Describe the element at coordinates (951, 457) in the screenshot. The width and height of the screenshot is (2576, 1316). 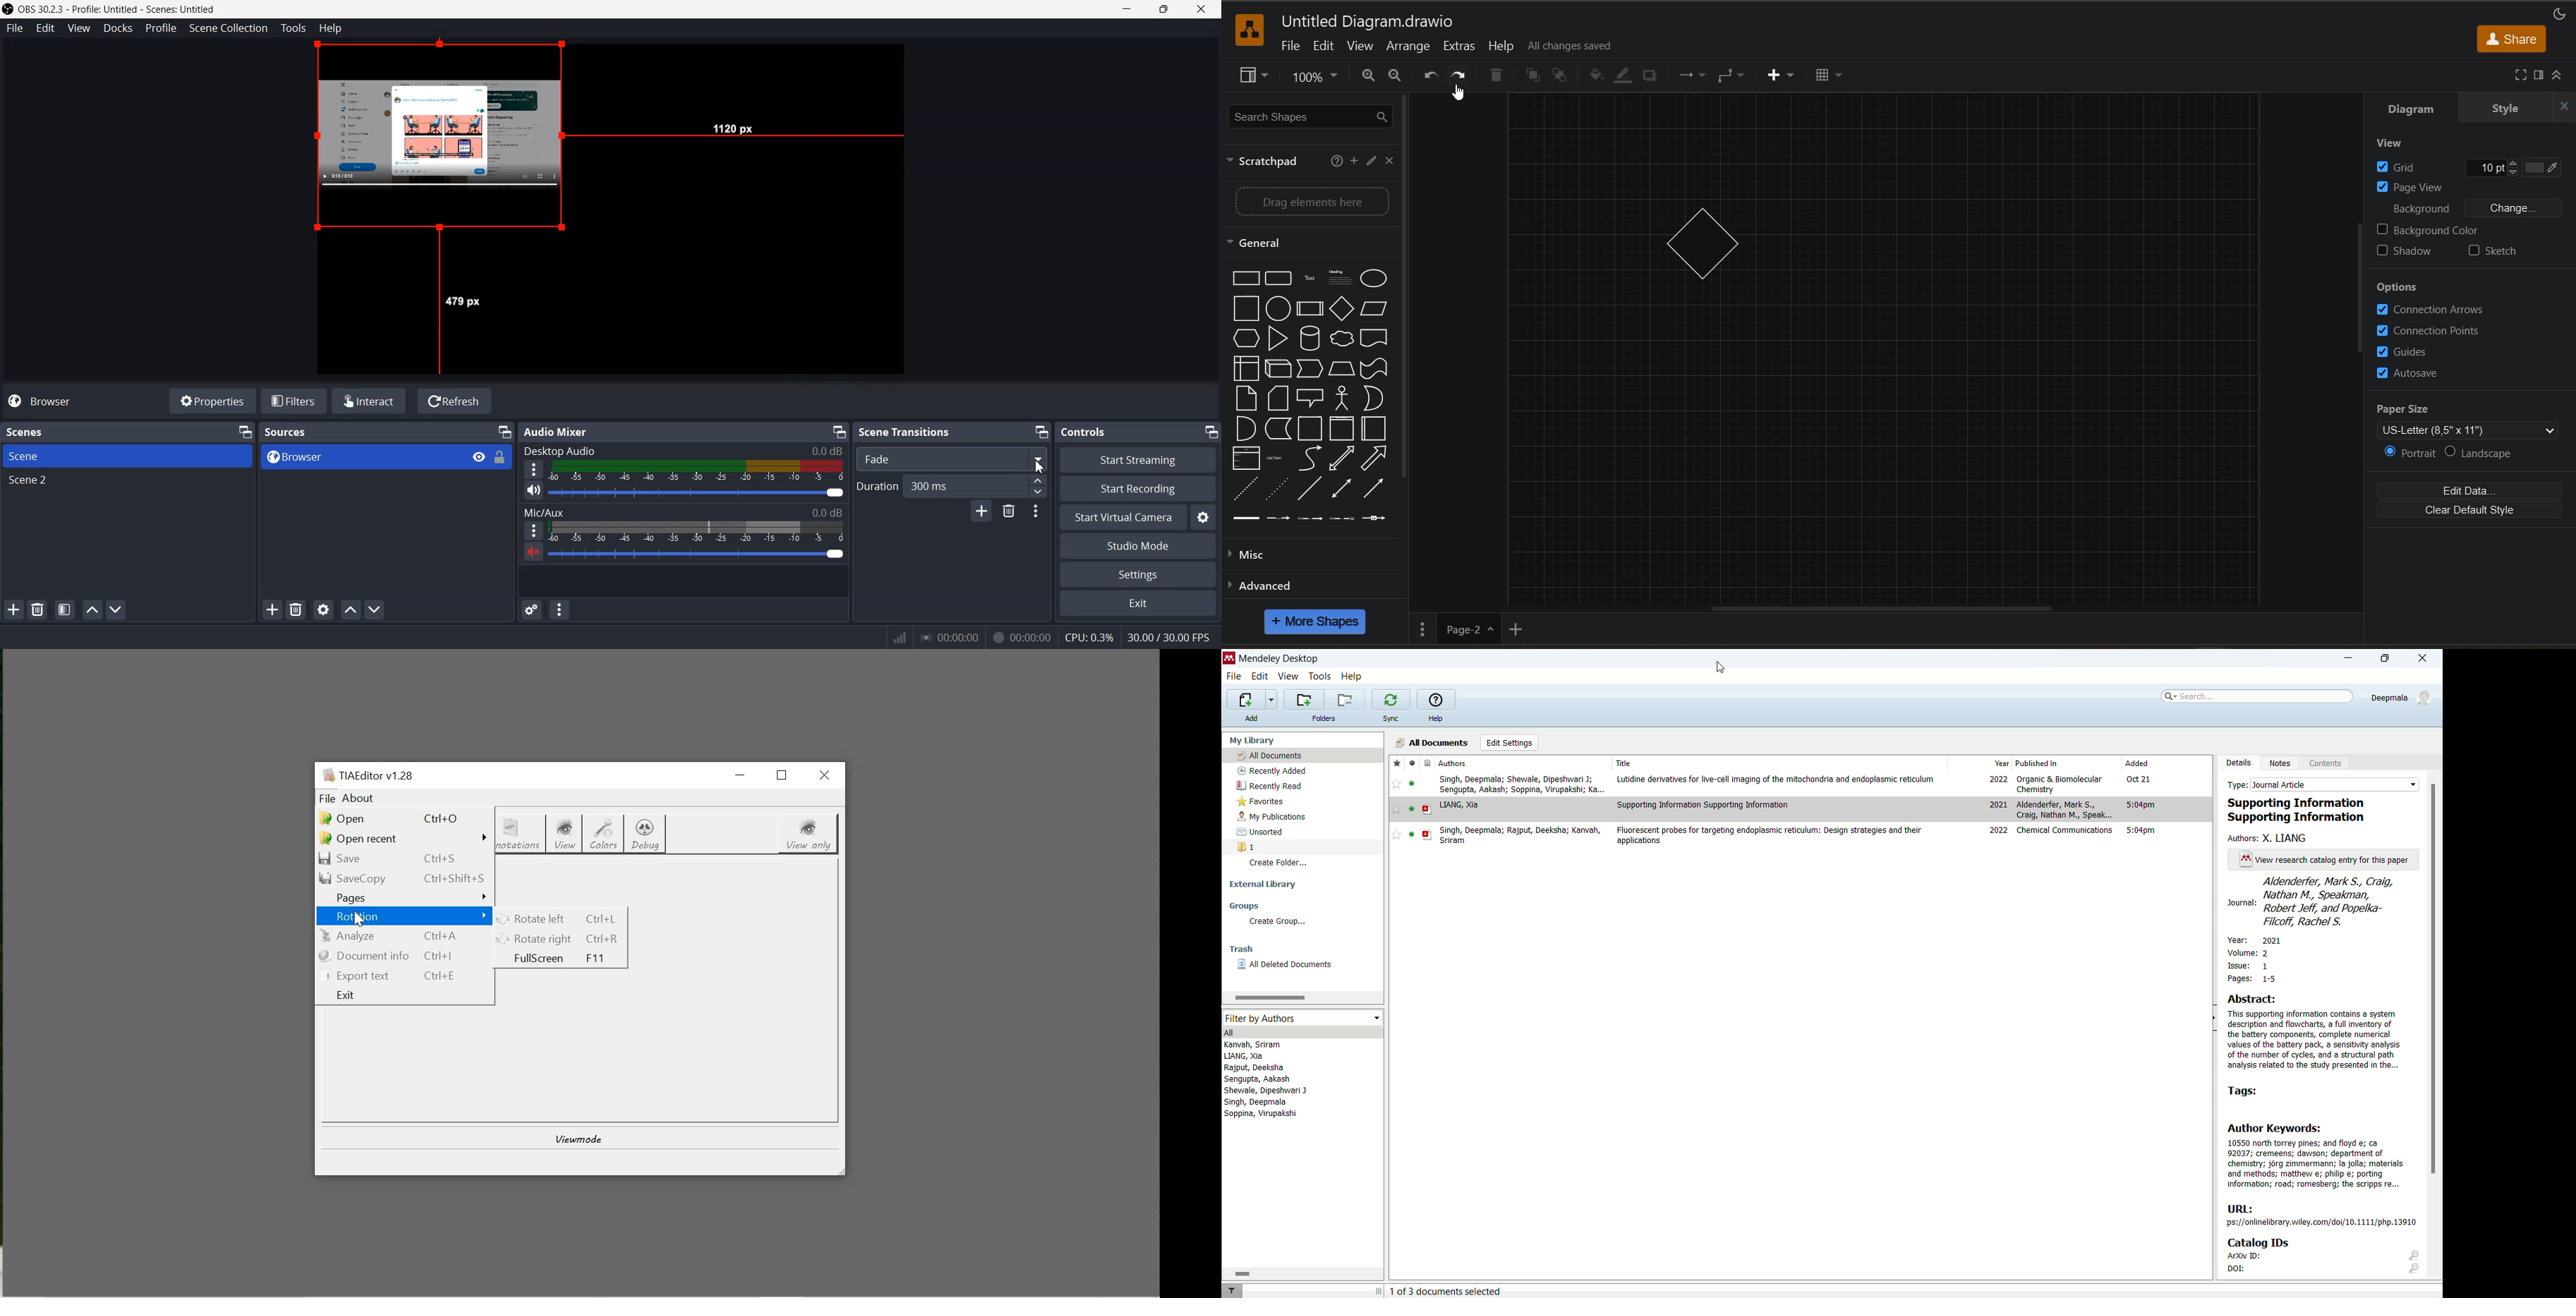
I see `Fade` at that location.